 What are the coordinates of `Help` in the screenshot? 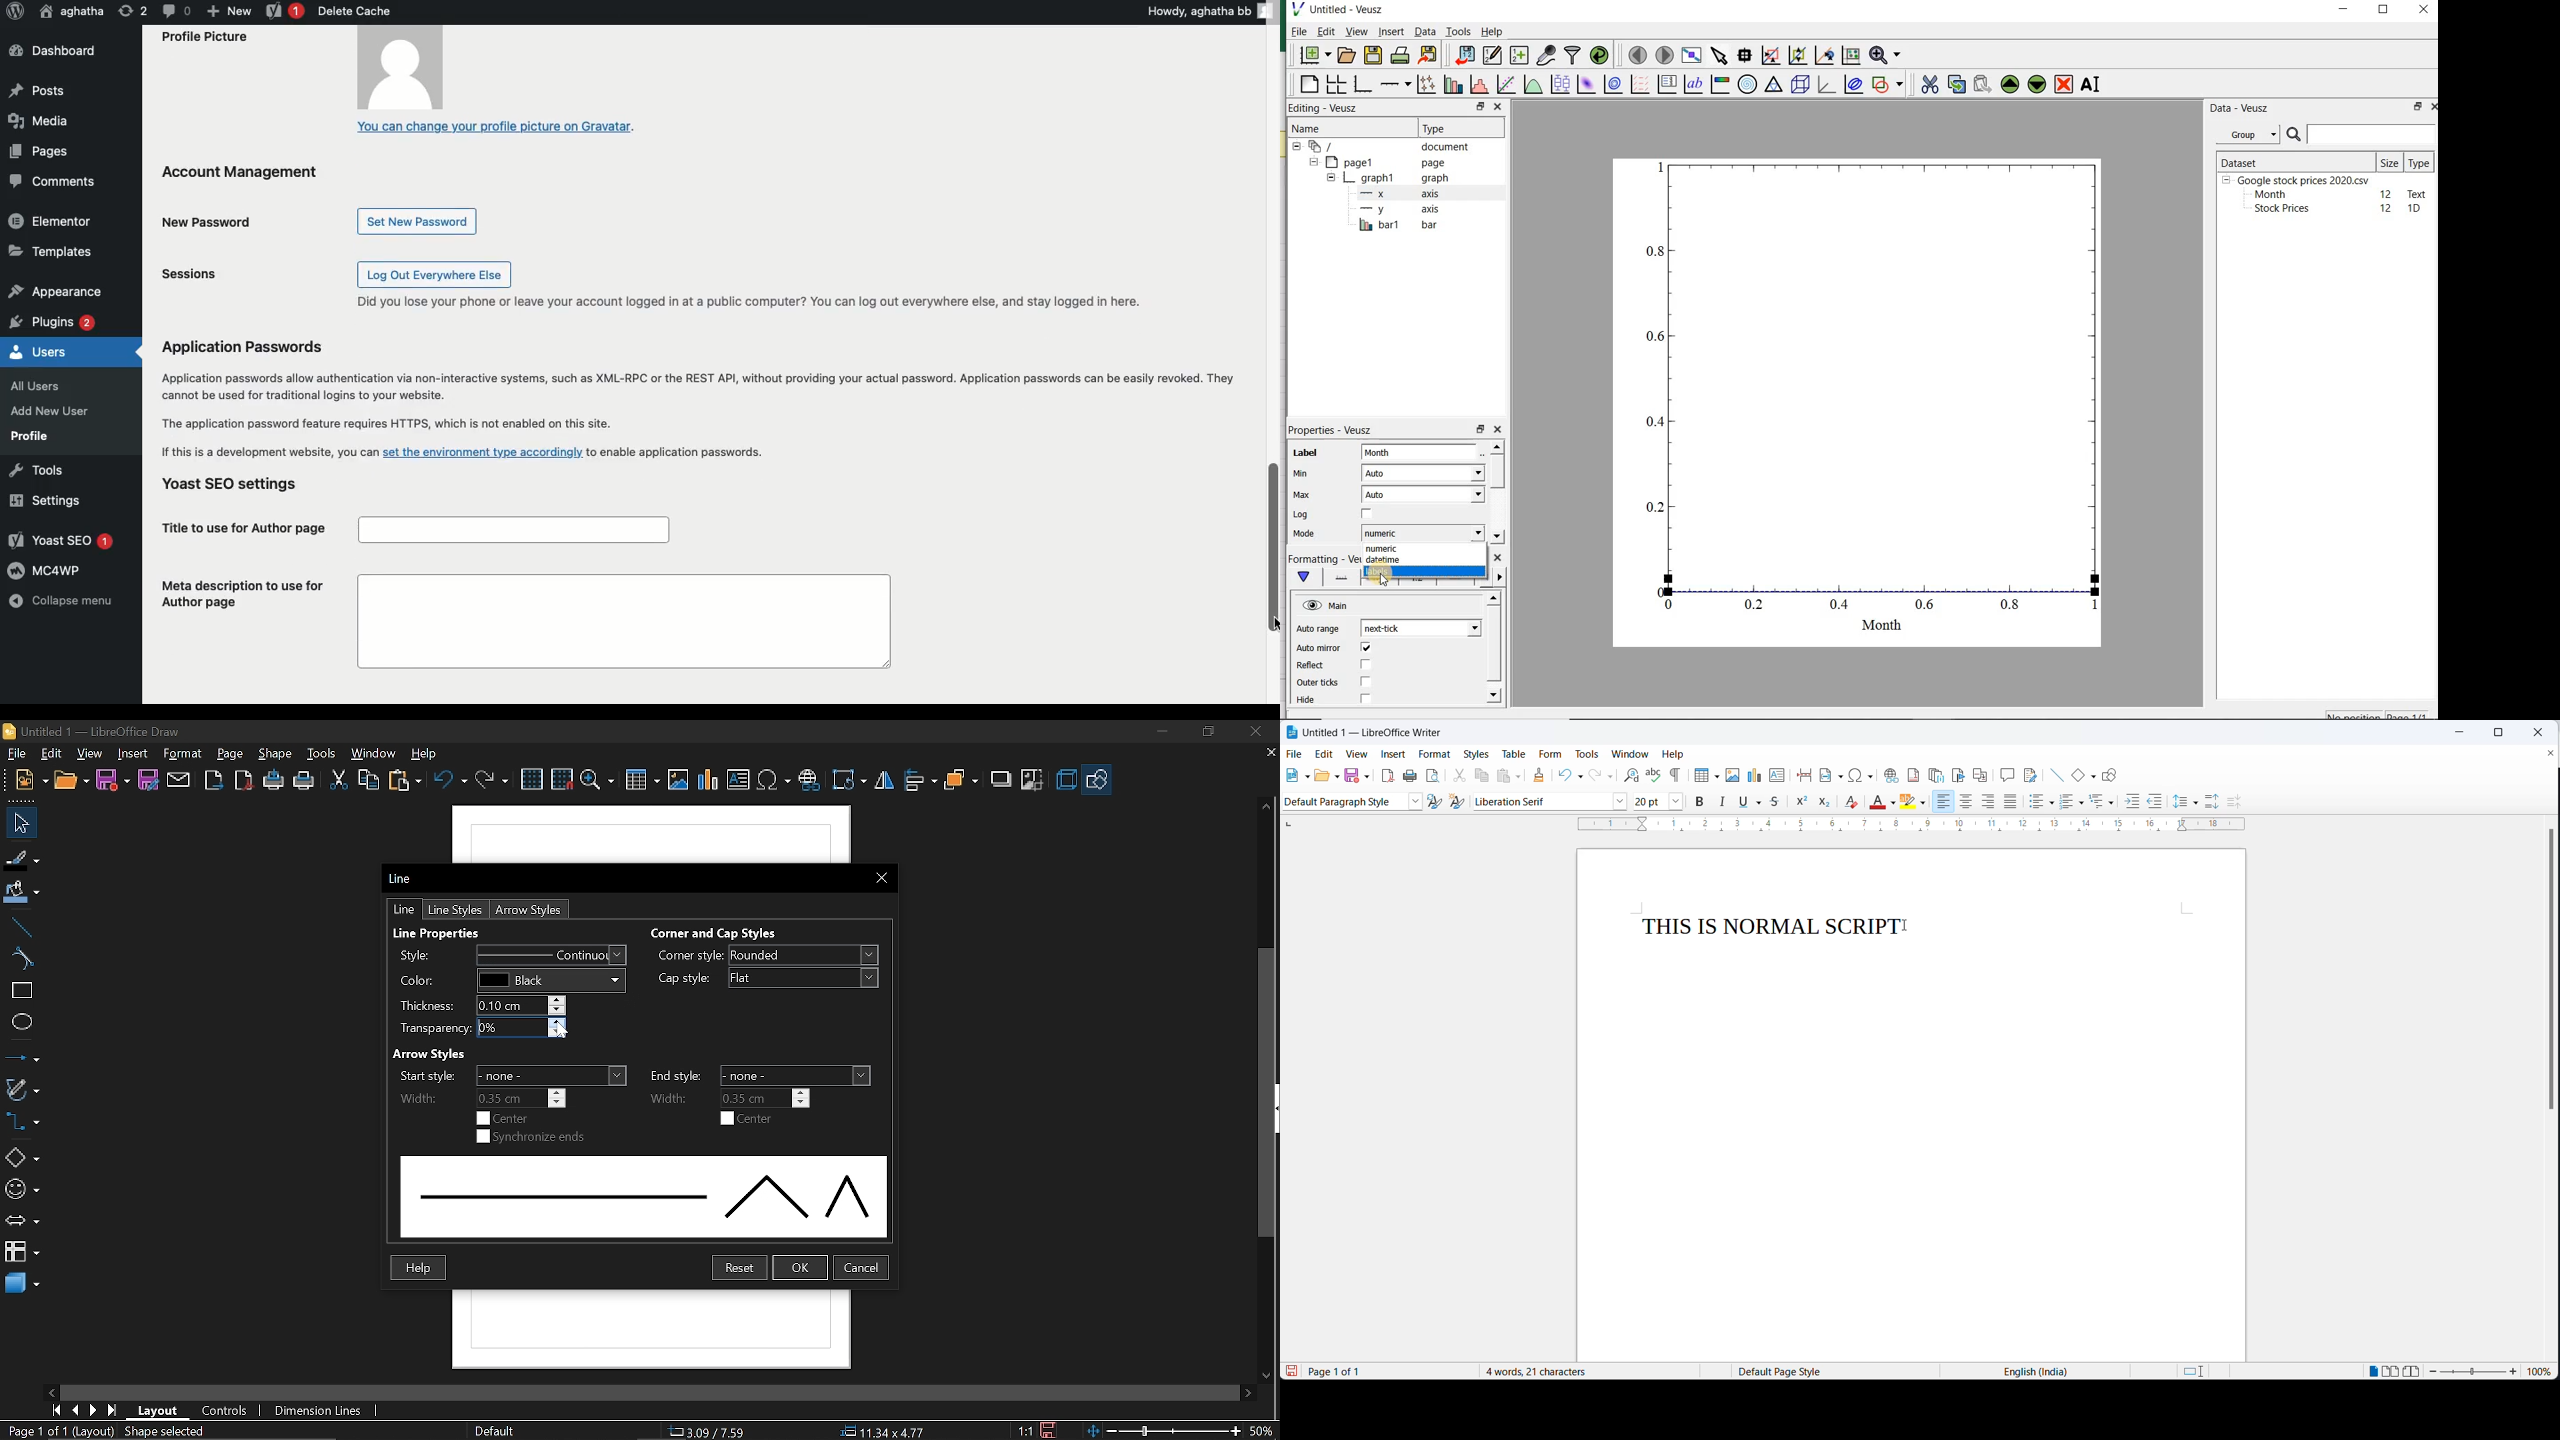 It's located at (418, 1267).